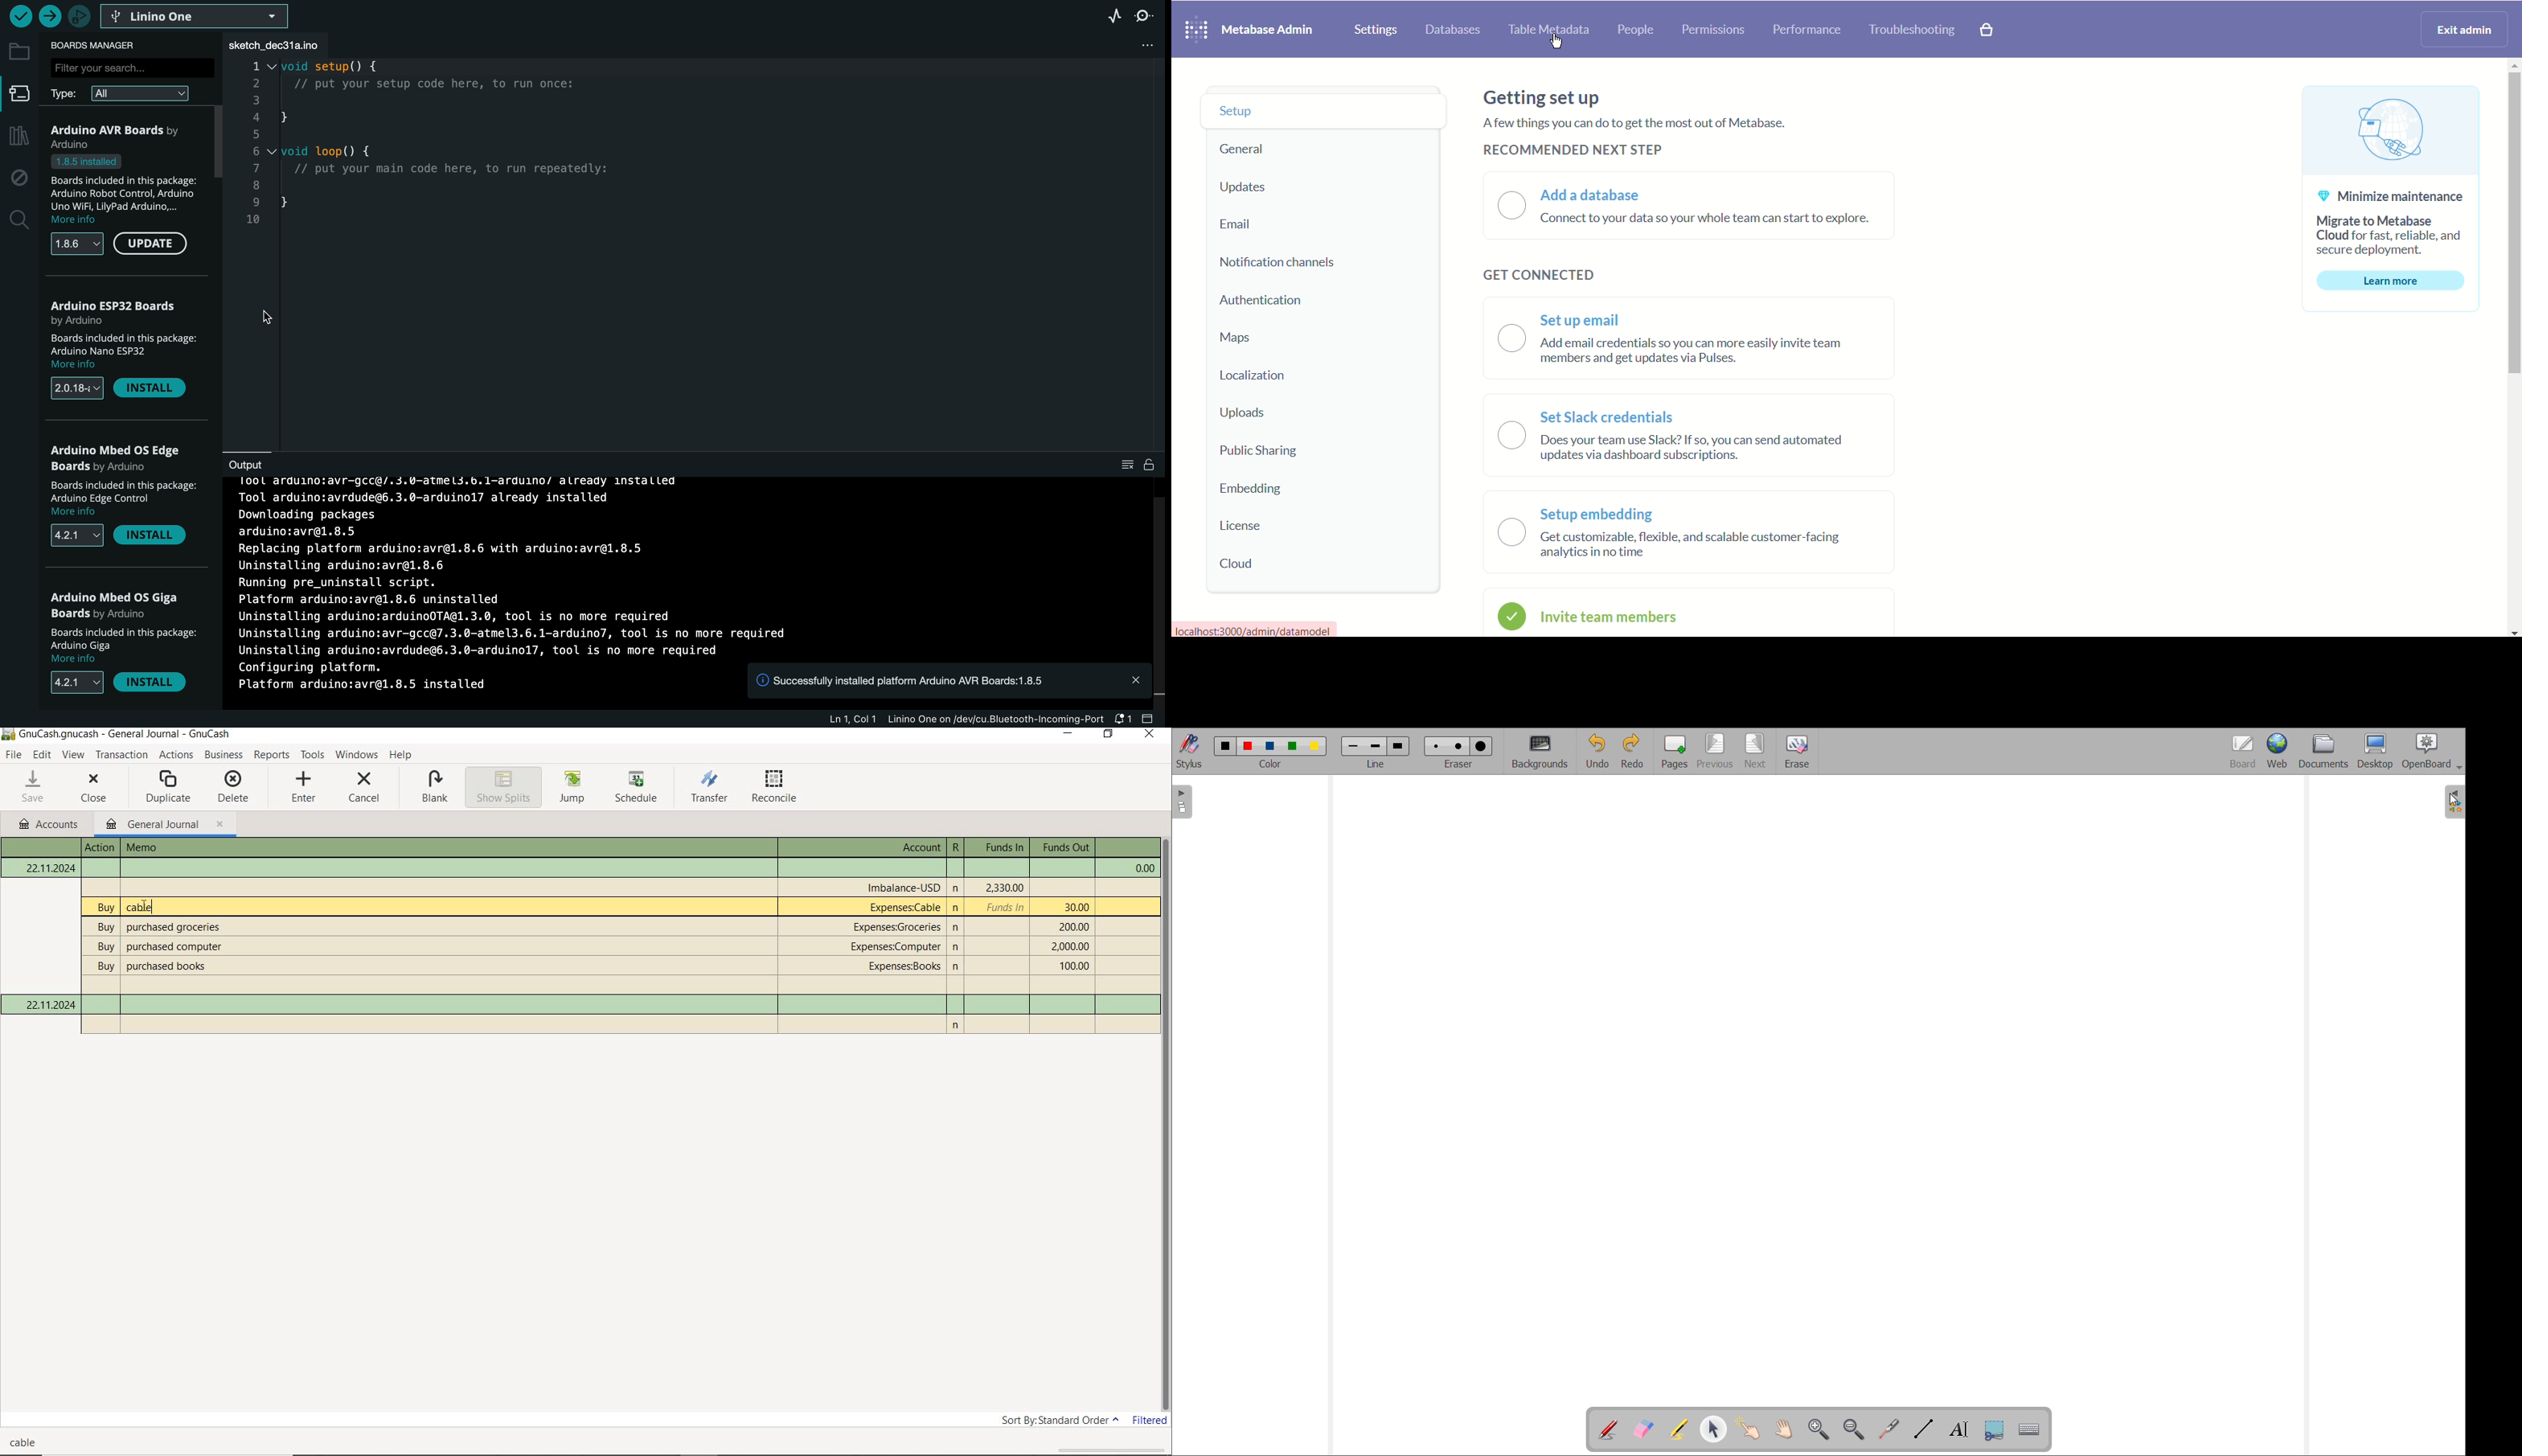 The width and height of the screenshot is (2548, 1456). What do you see at coordinates (204, 848) in the screenshot?
I see `Text` at bounding box center [204, 848].